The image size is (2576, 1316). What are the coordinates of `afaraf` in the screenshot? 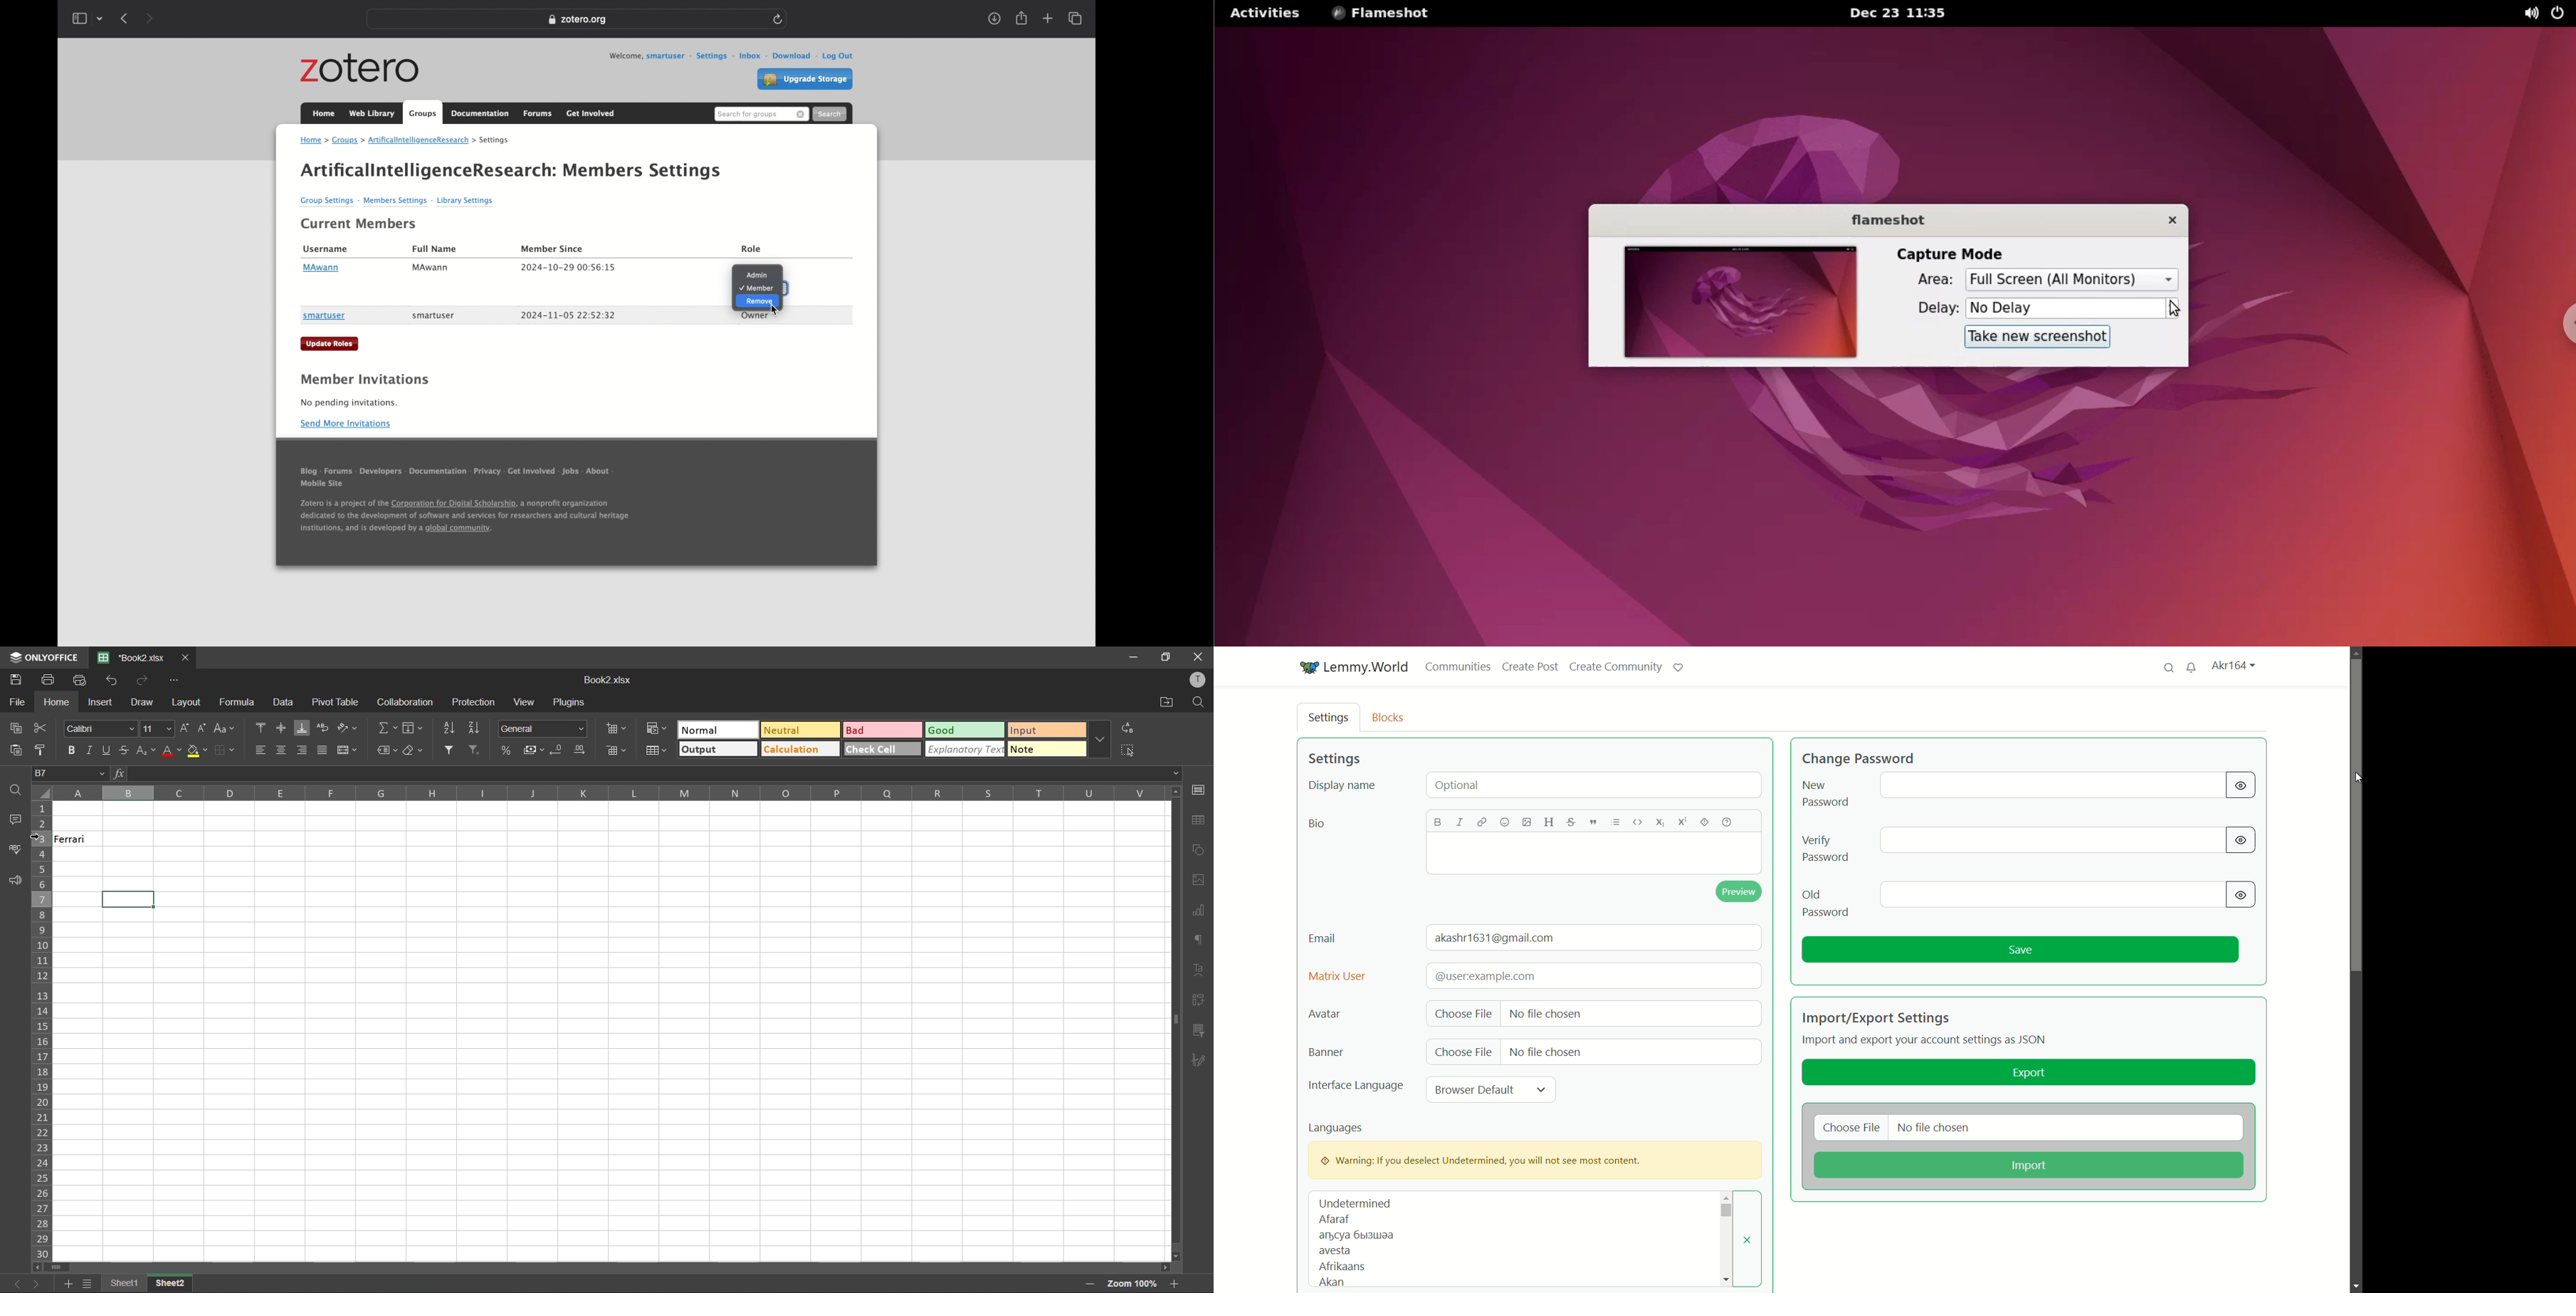 It's located at (1334, 1219).